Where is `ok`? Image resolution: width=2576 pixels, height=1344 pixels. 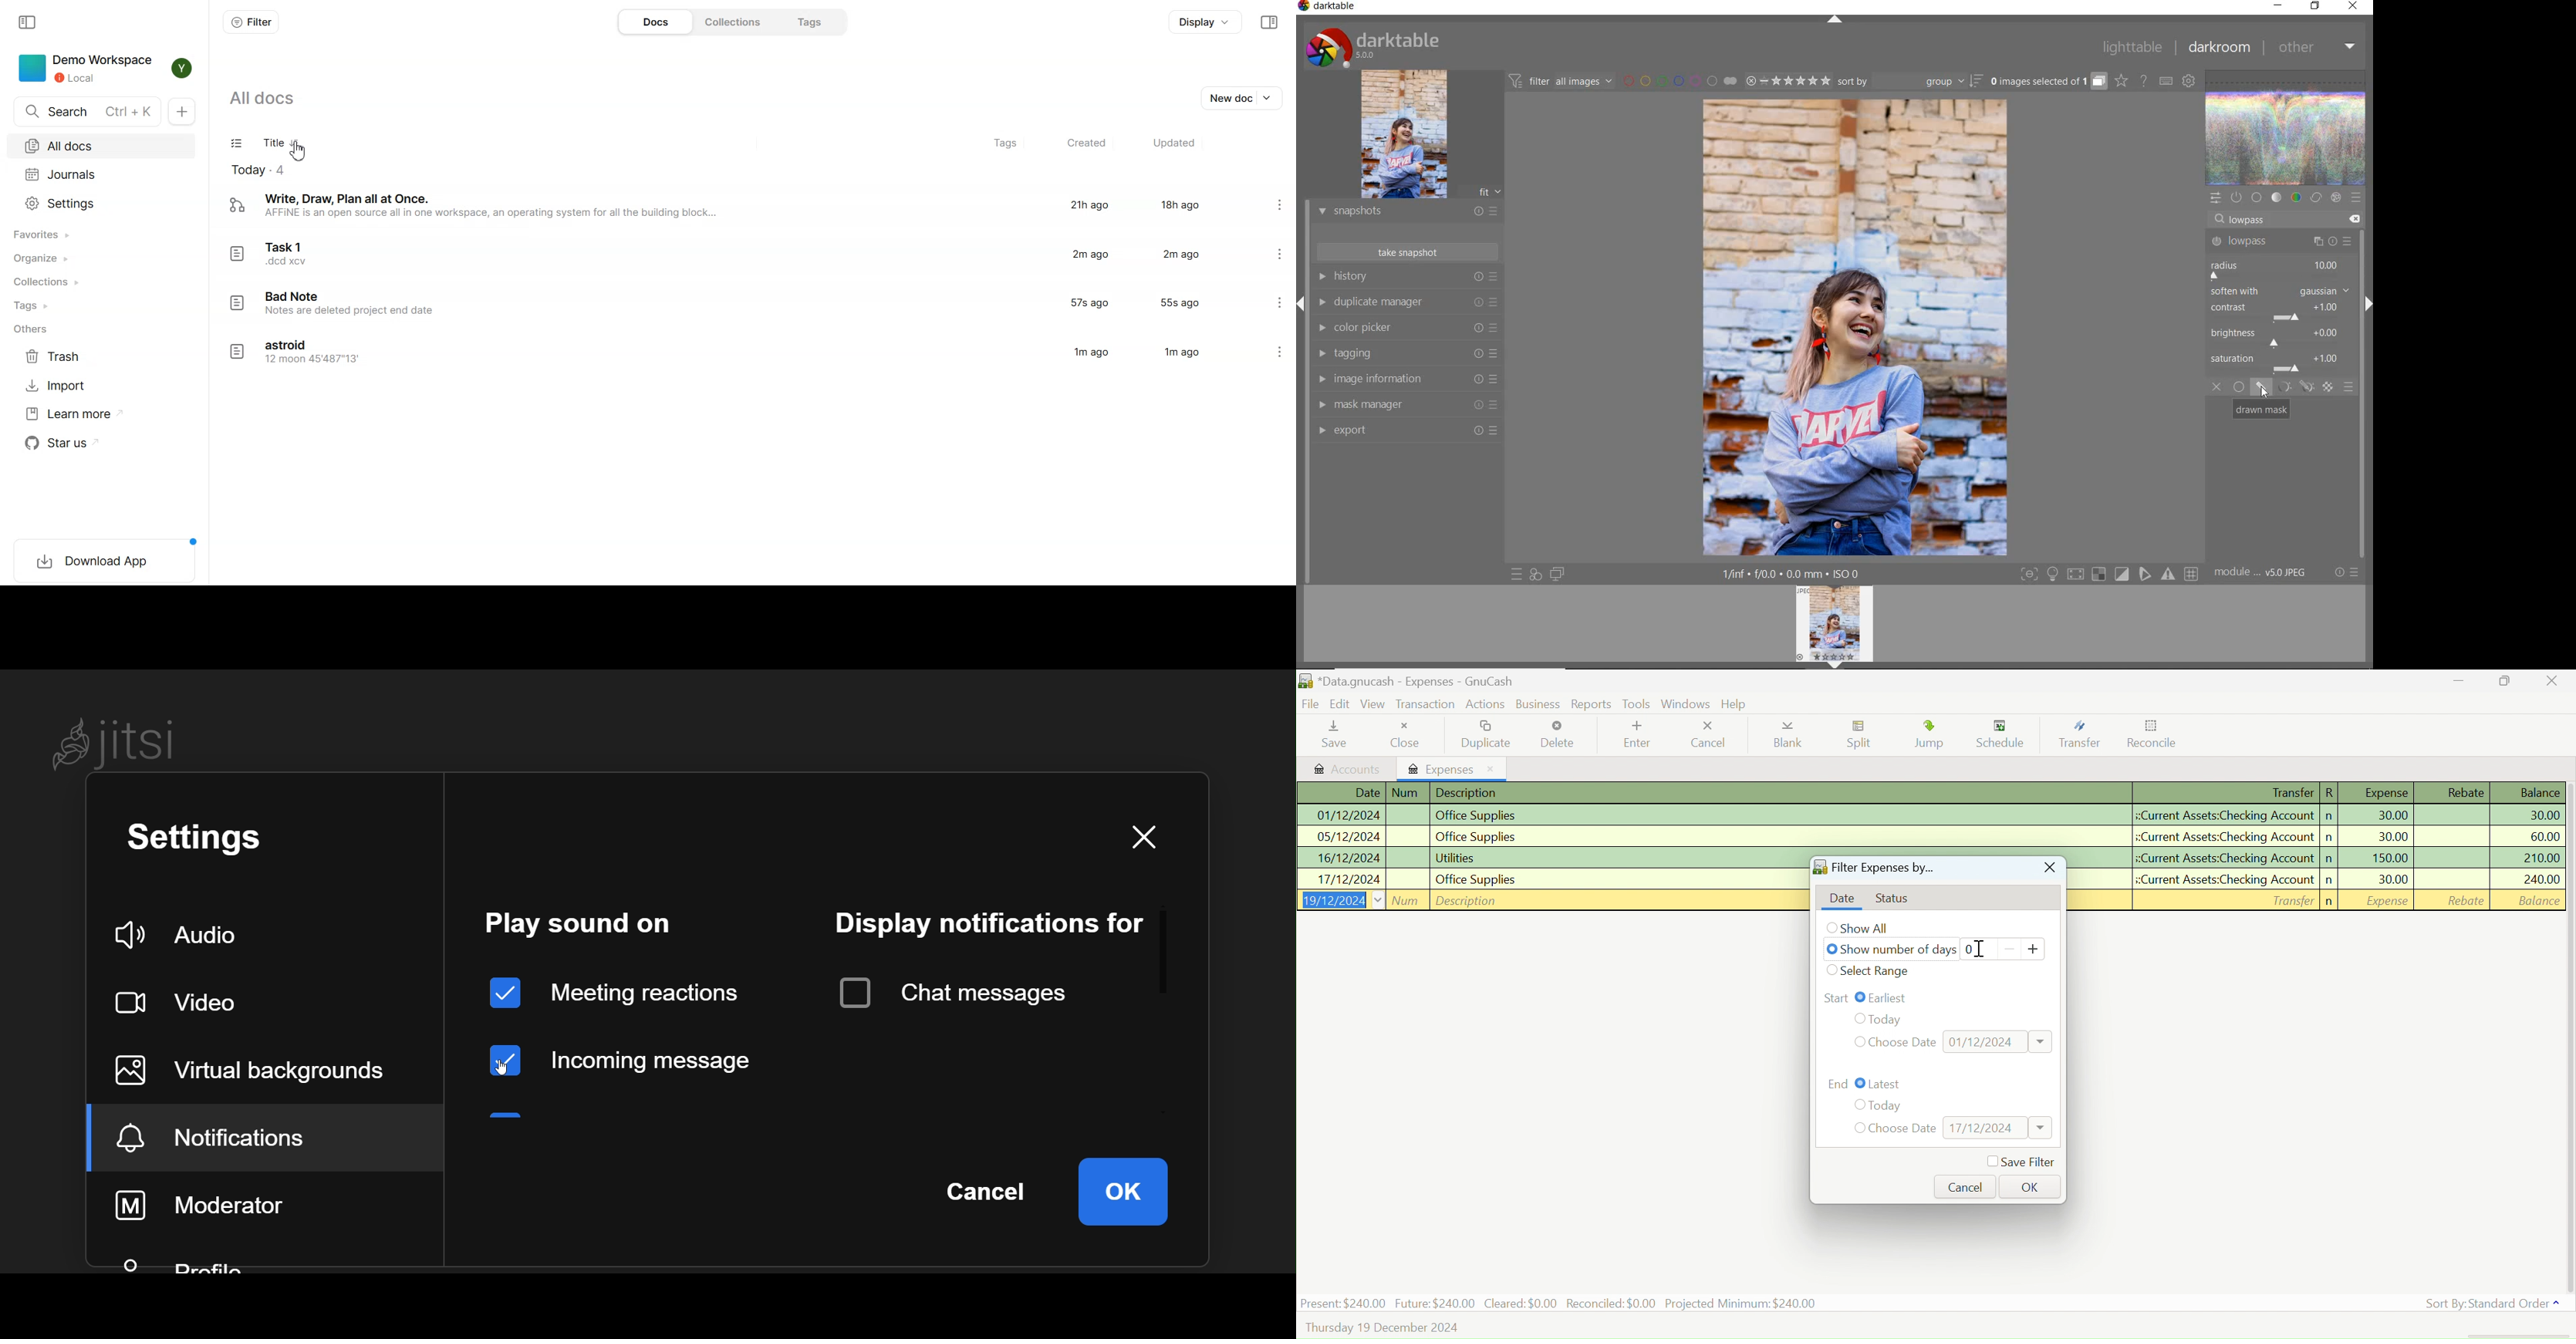 ok is located at coordinates (1124, 1190).